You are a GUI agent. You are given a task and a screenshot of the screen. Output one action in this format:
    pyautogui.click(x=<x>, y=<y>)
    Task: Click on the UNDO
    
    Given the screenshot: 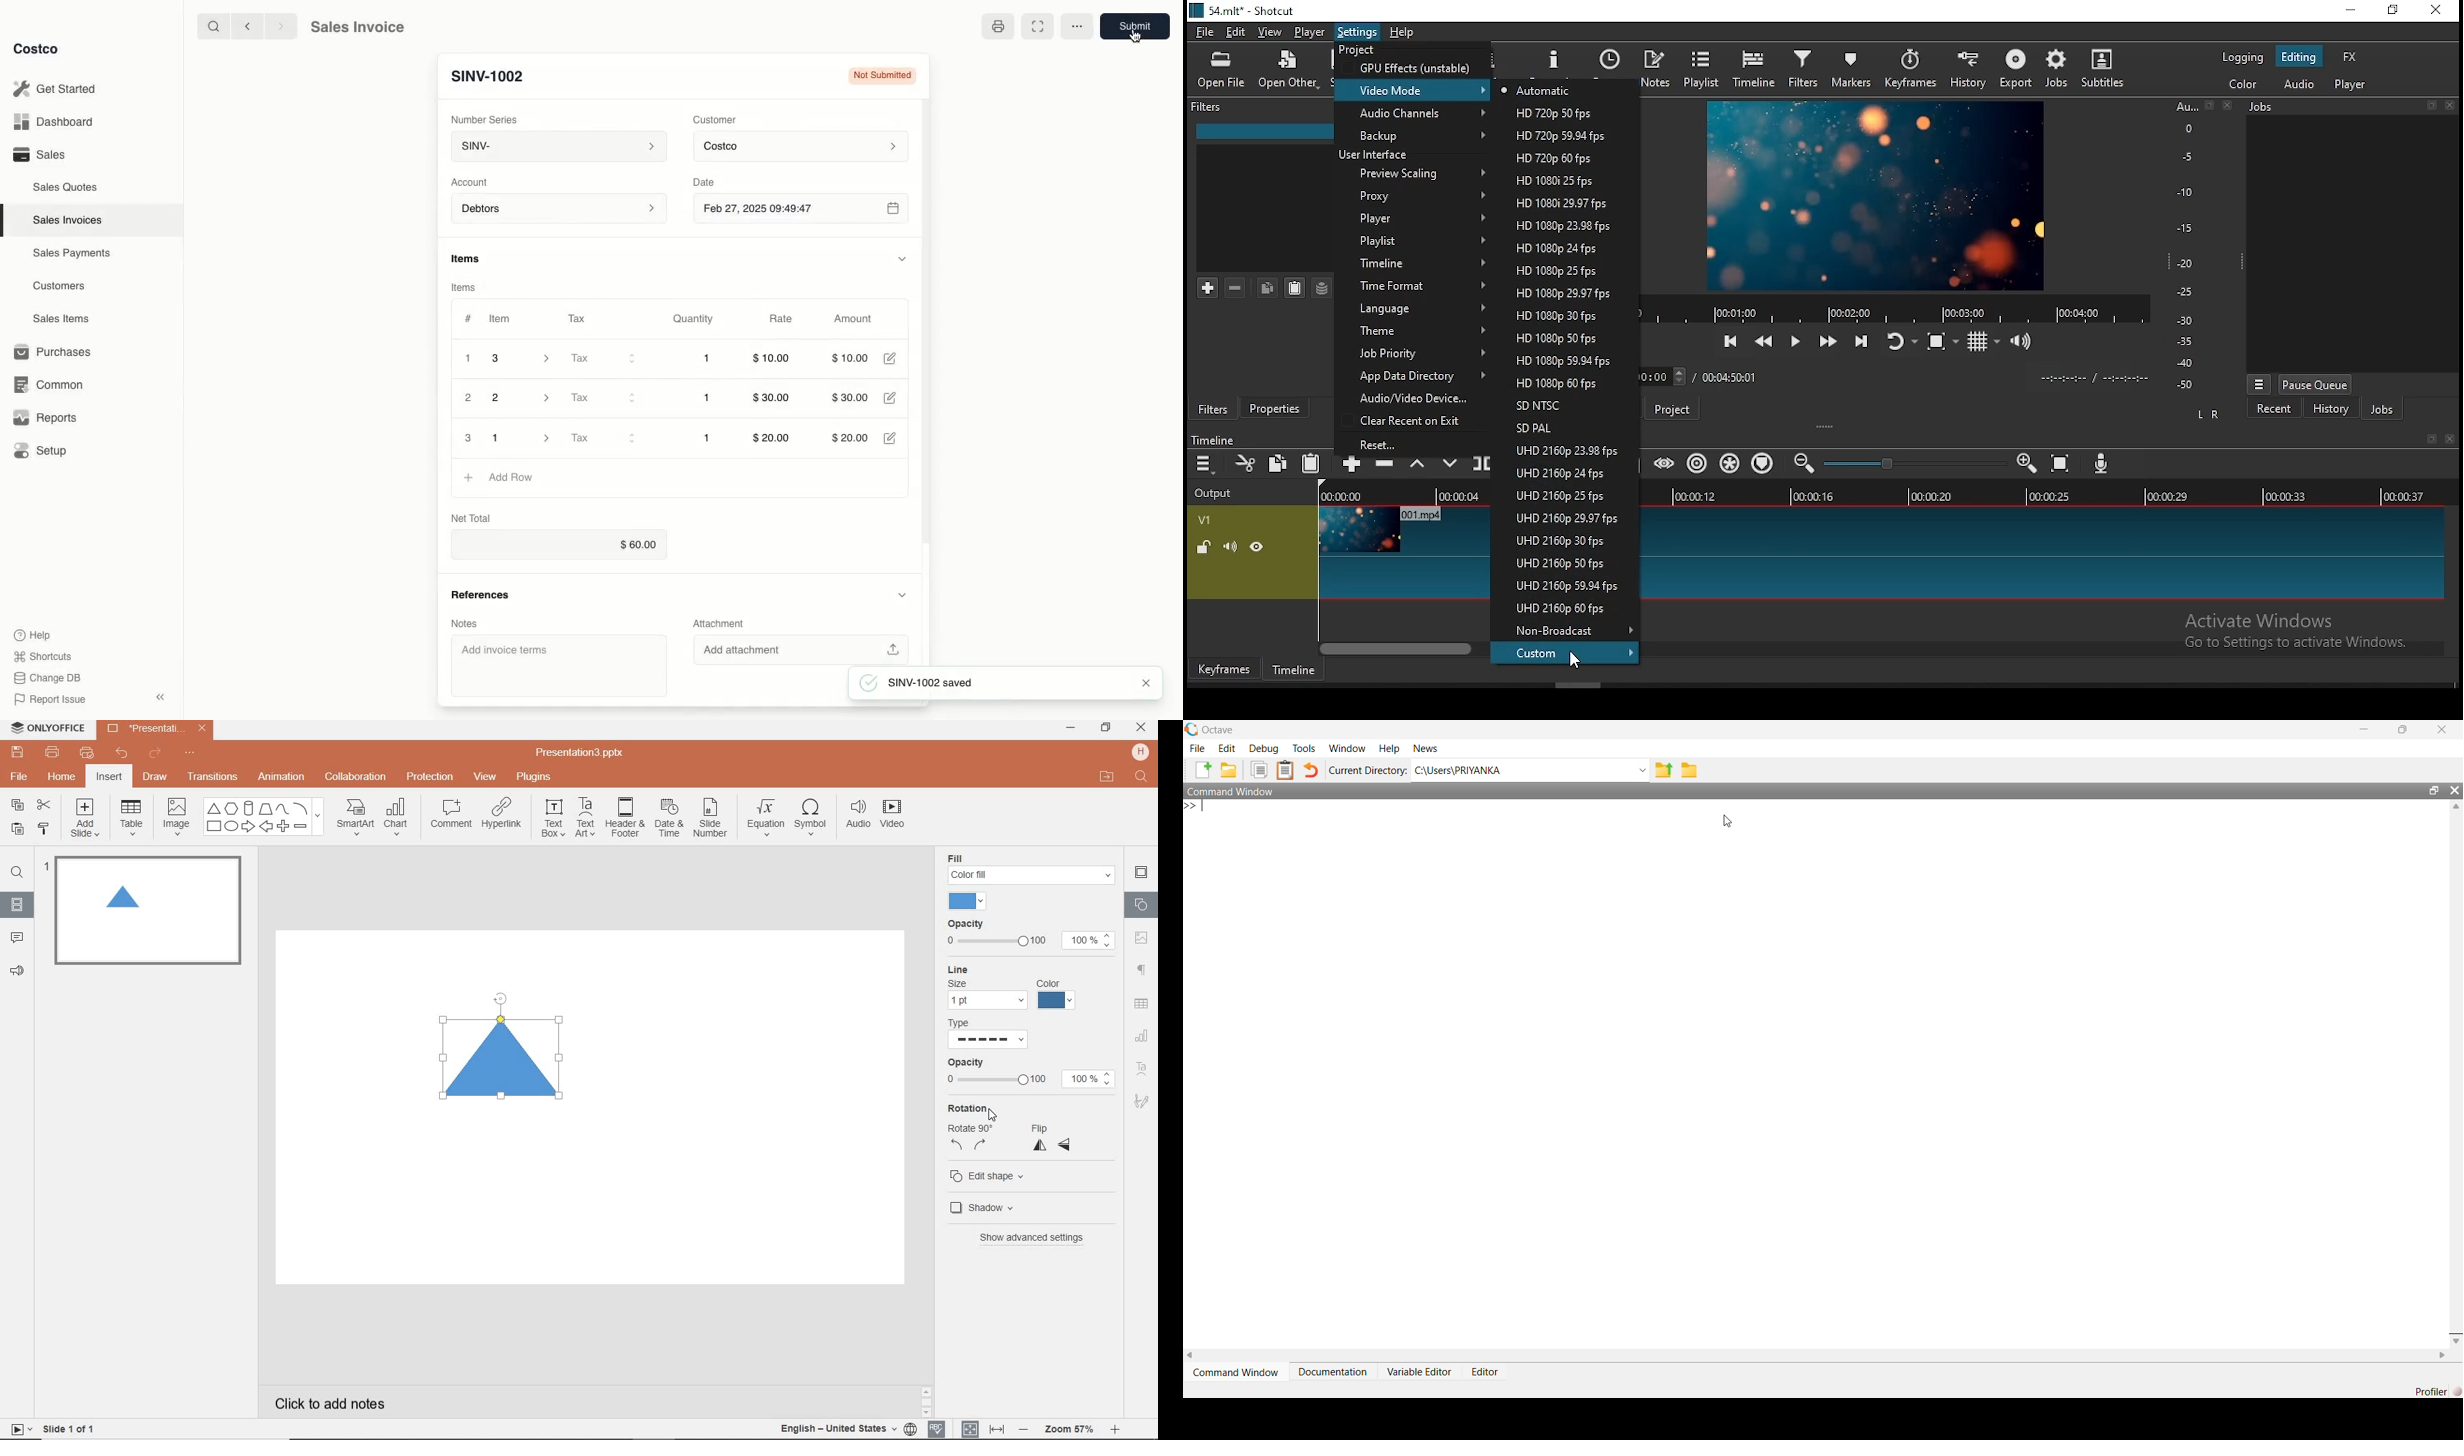 What is the action you would take?
    pyautogui.click(x=123, y=754)
    